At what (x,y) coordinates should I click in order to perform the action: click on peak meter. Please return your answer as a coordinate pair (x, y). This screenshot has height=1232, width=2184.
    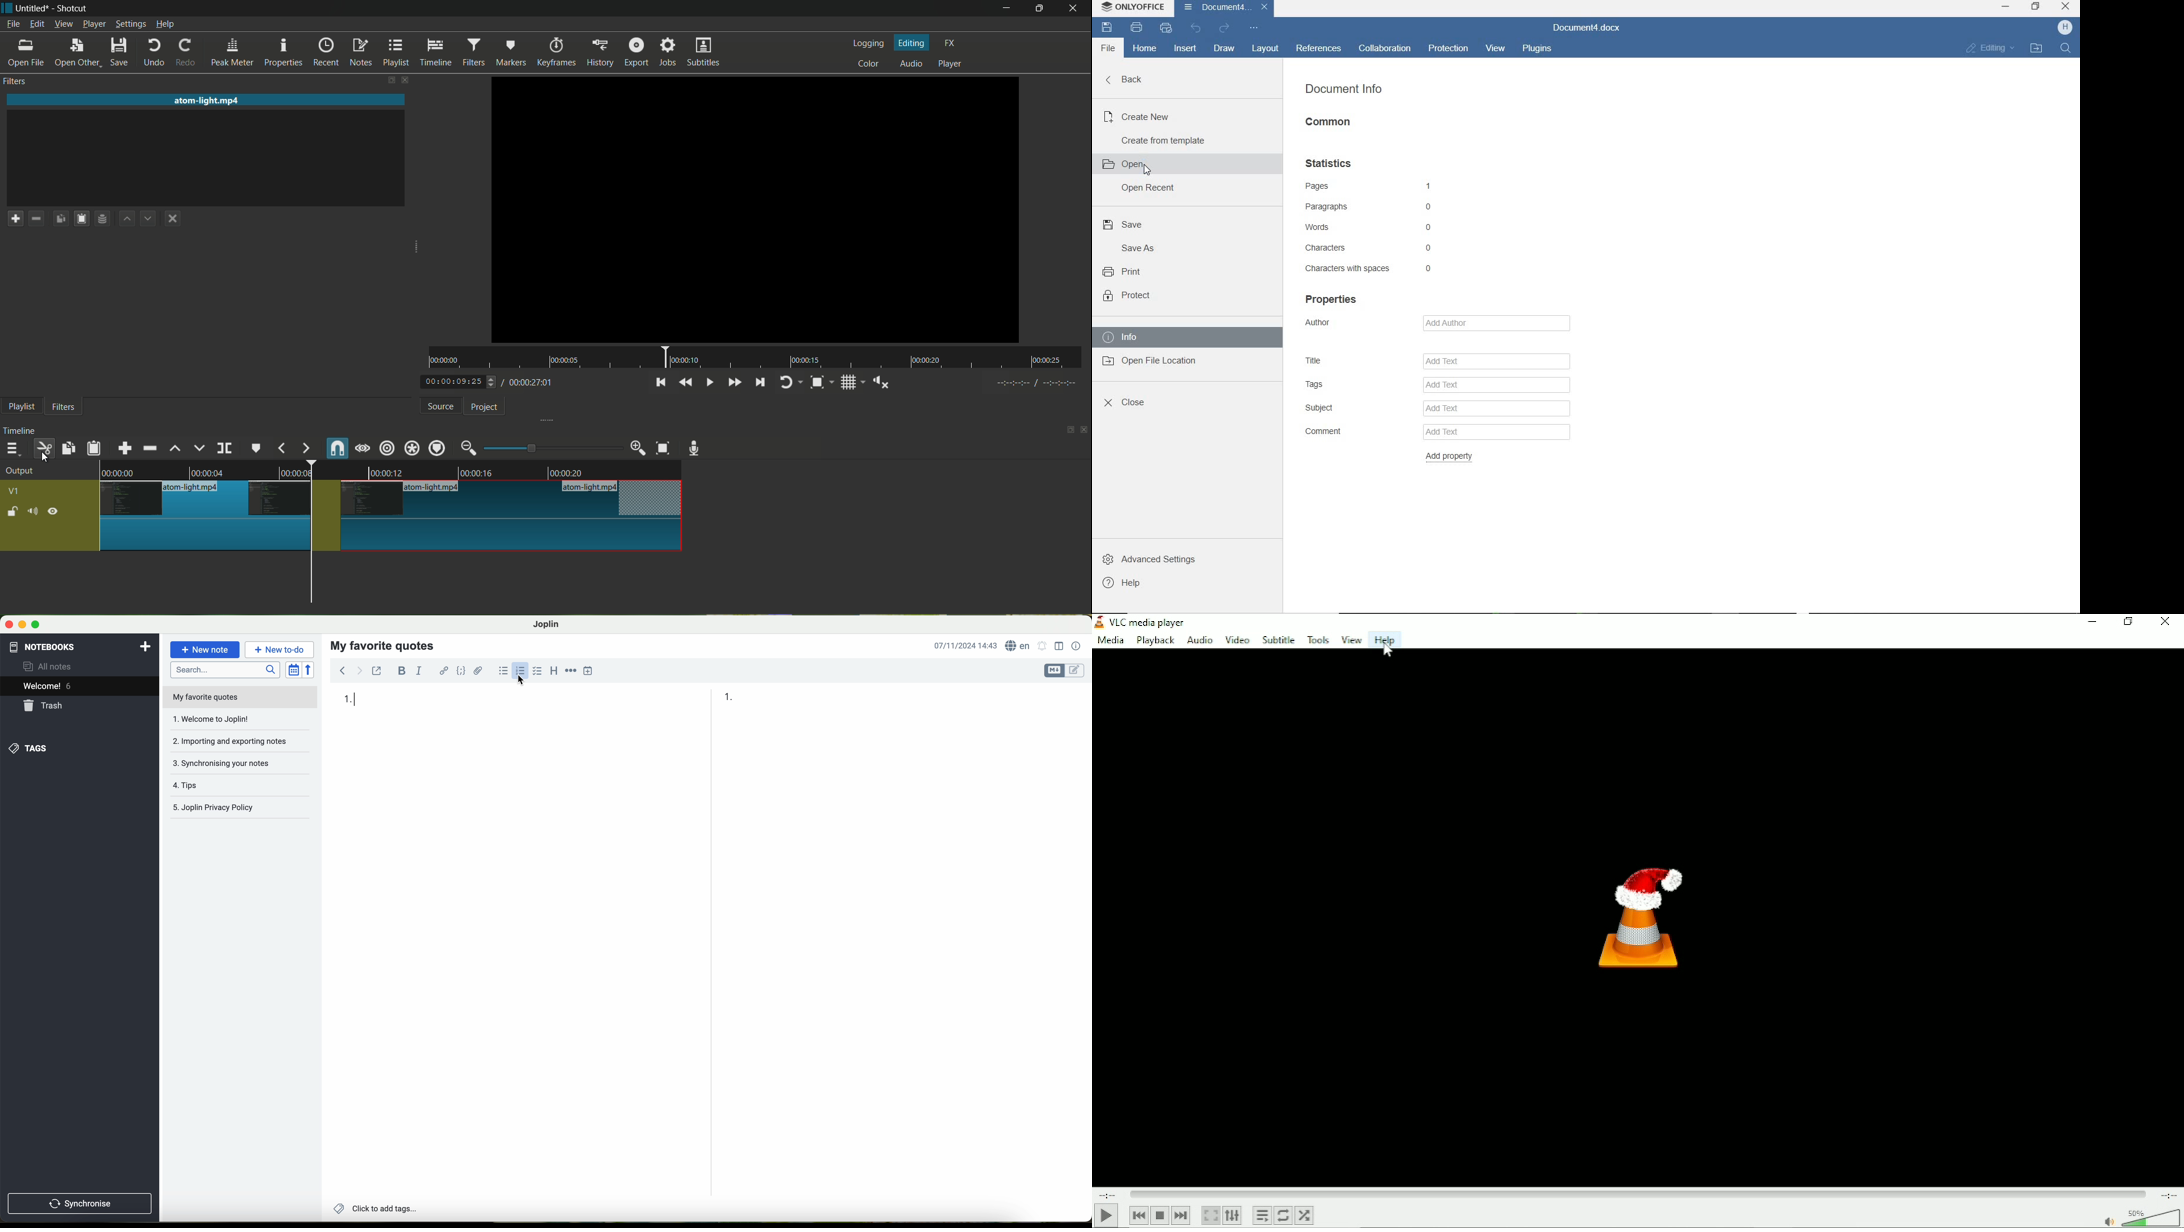
    Looking at the image, I should click on (233, 53).